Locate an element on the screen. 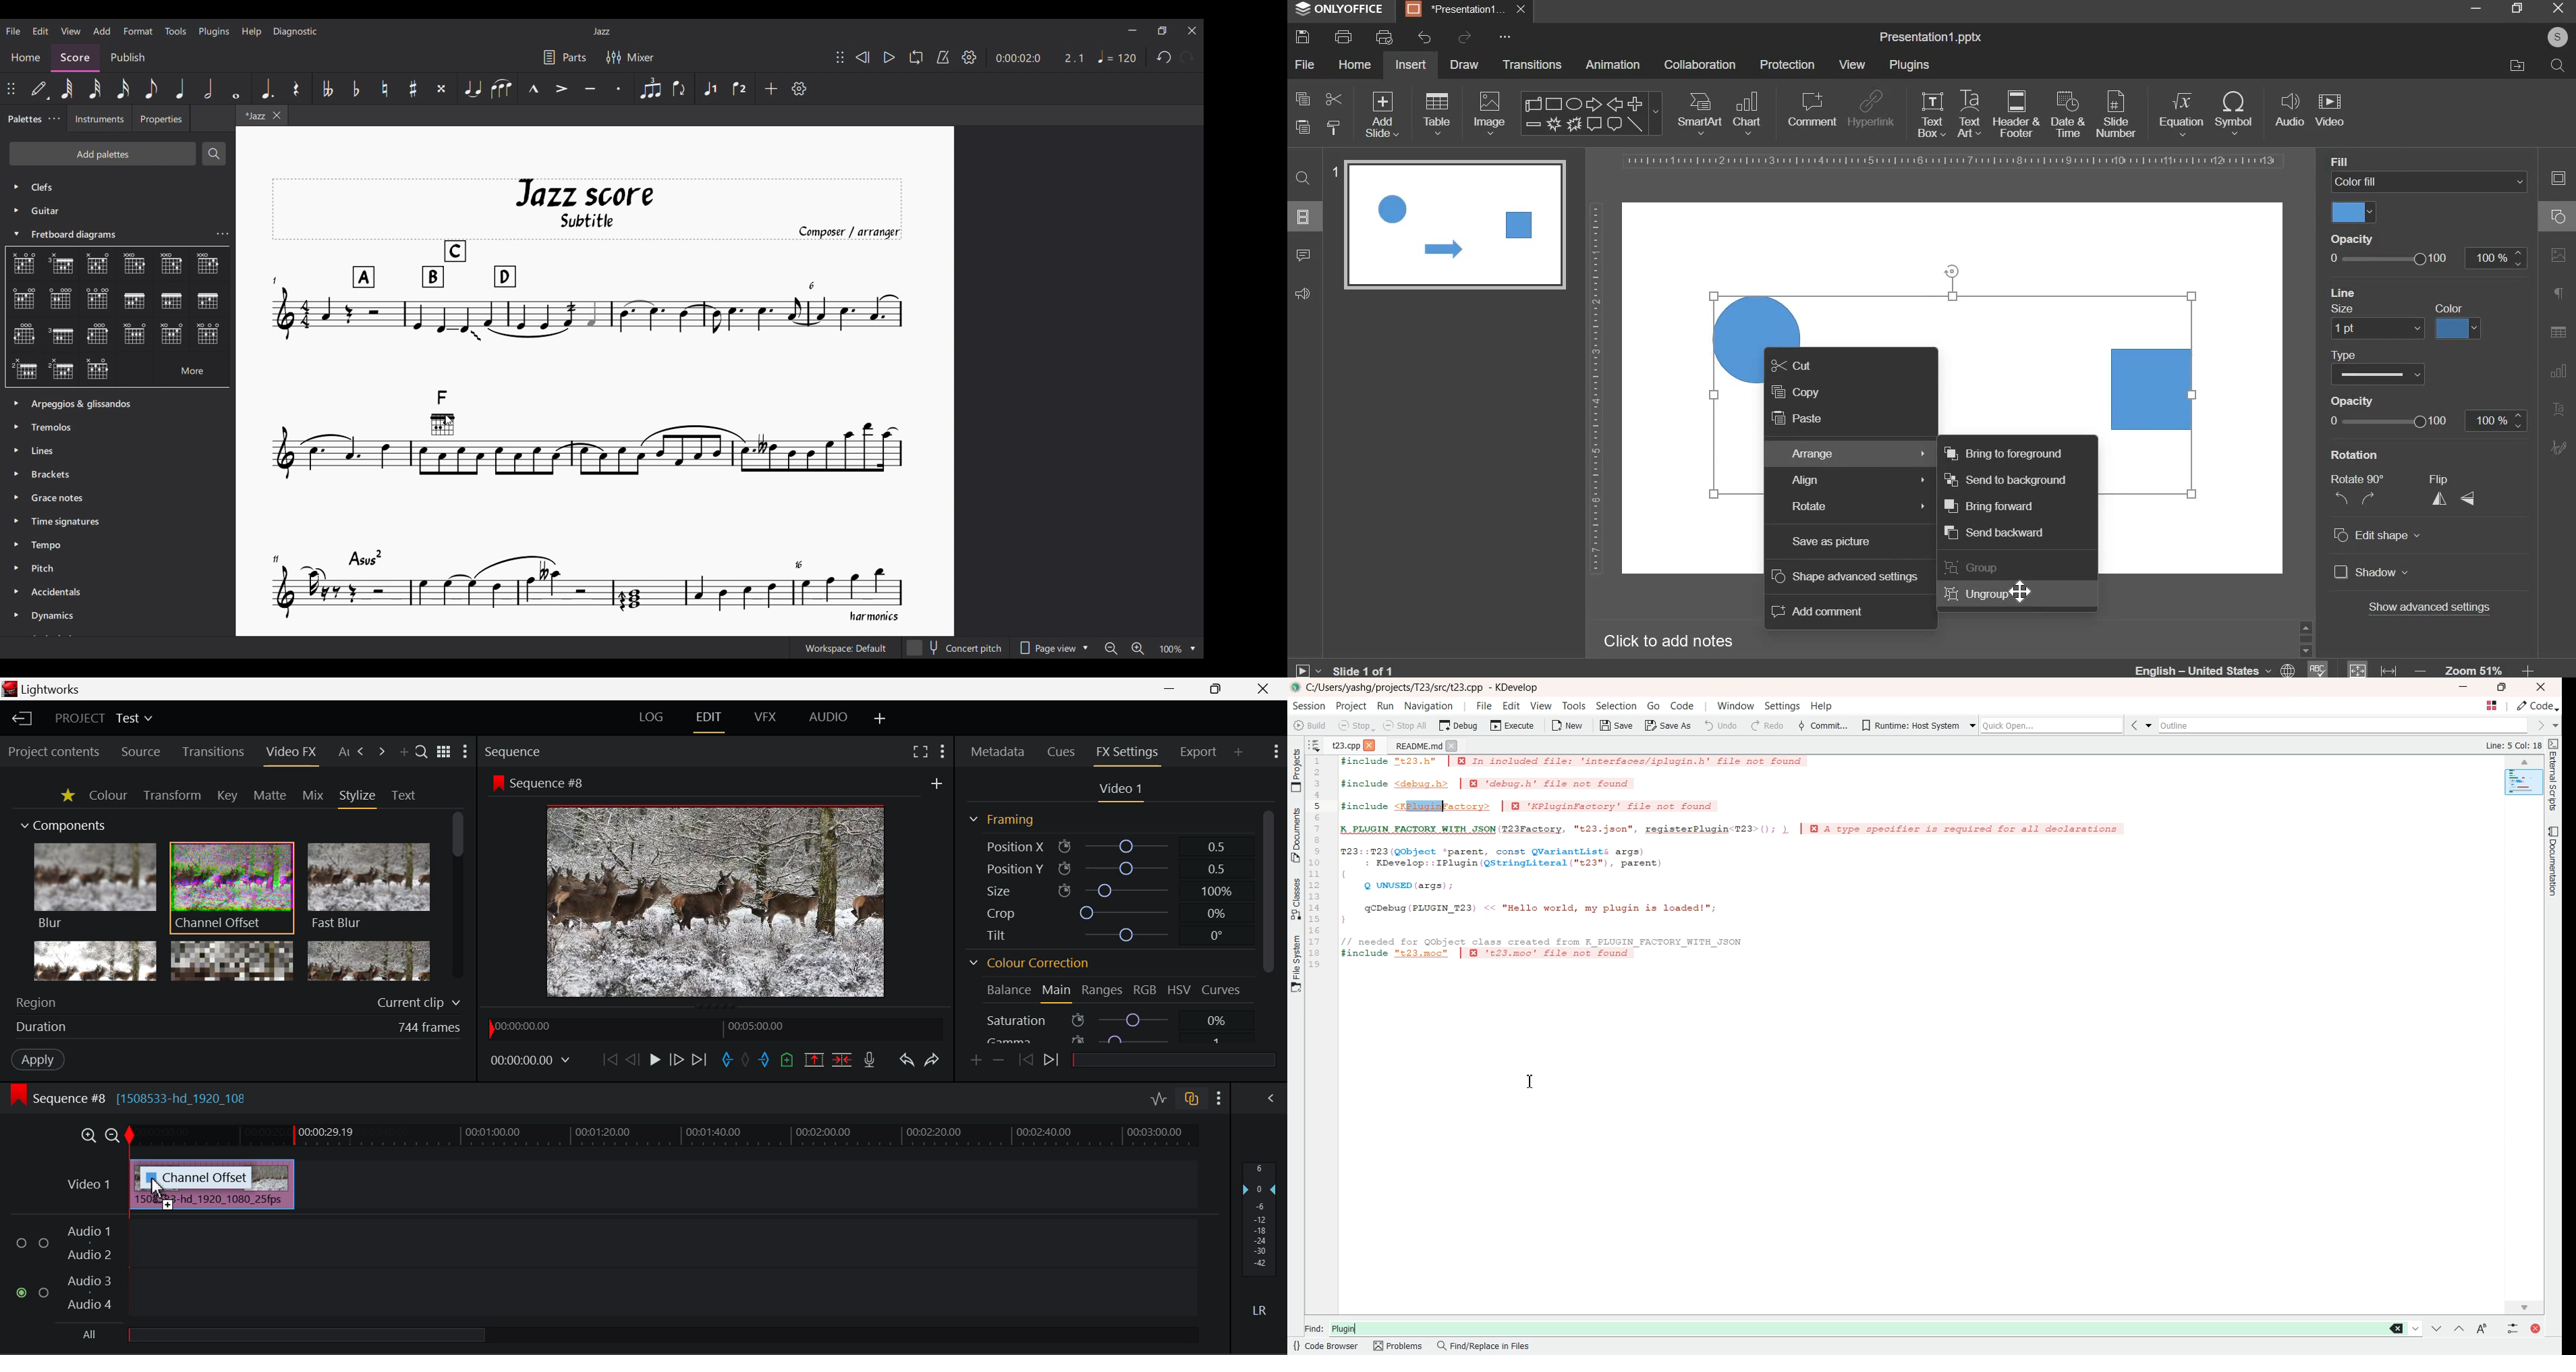  flip is located at coordinates (2446, 478).